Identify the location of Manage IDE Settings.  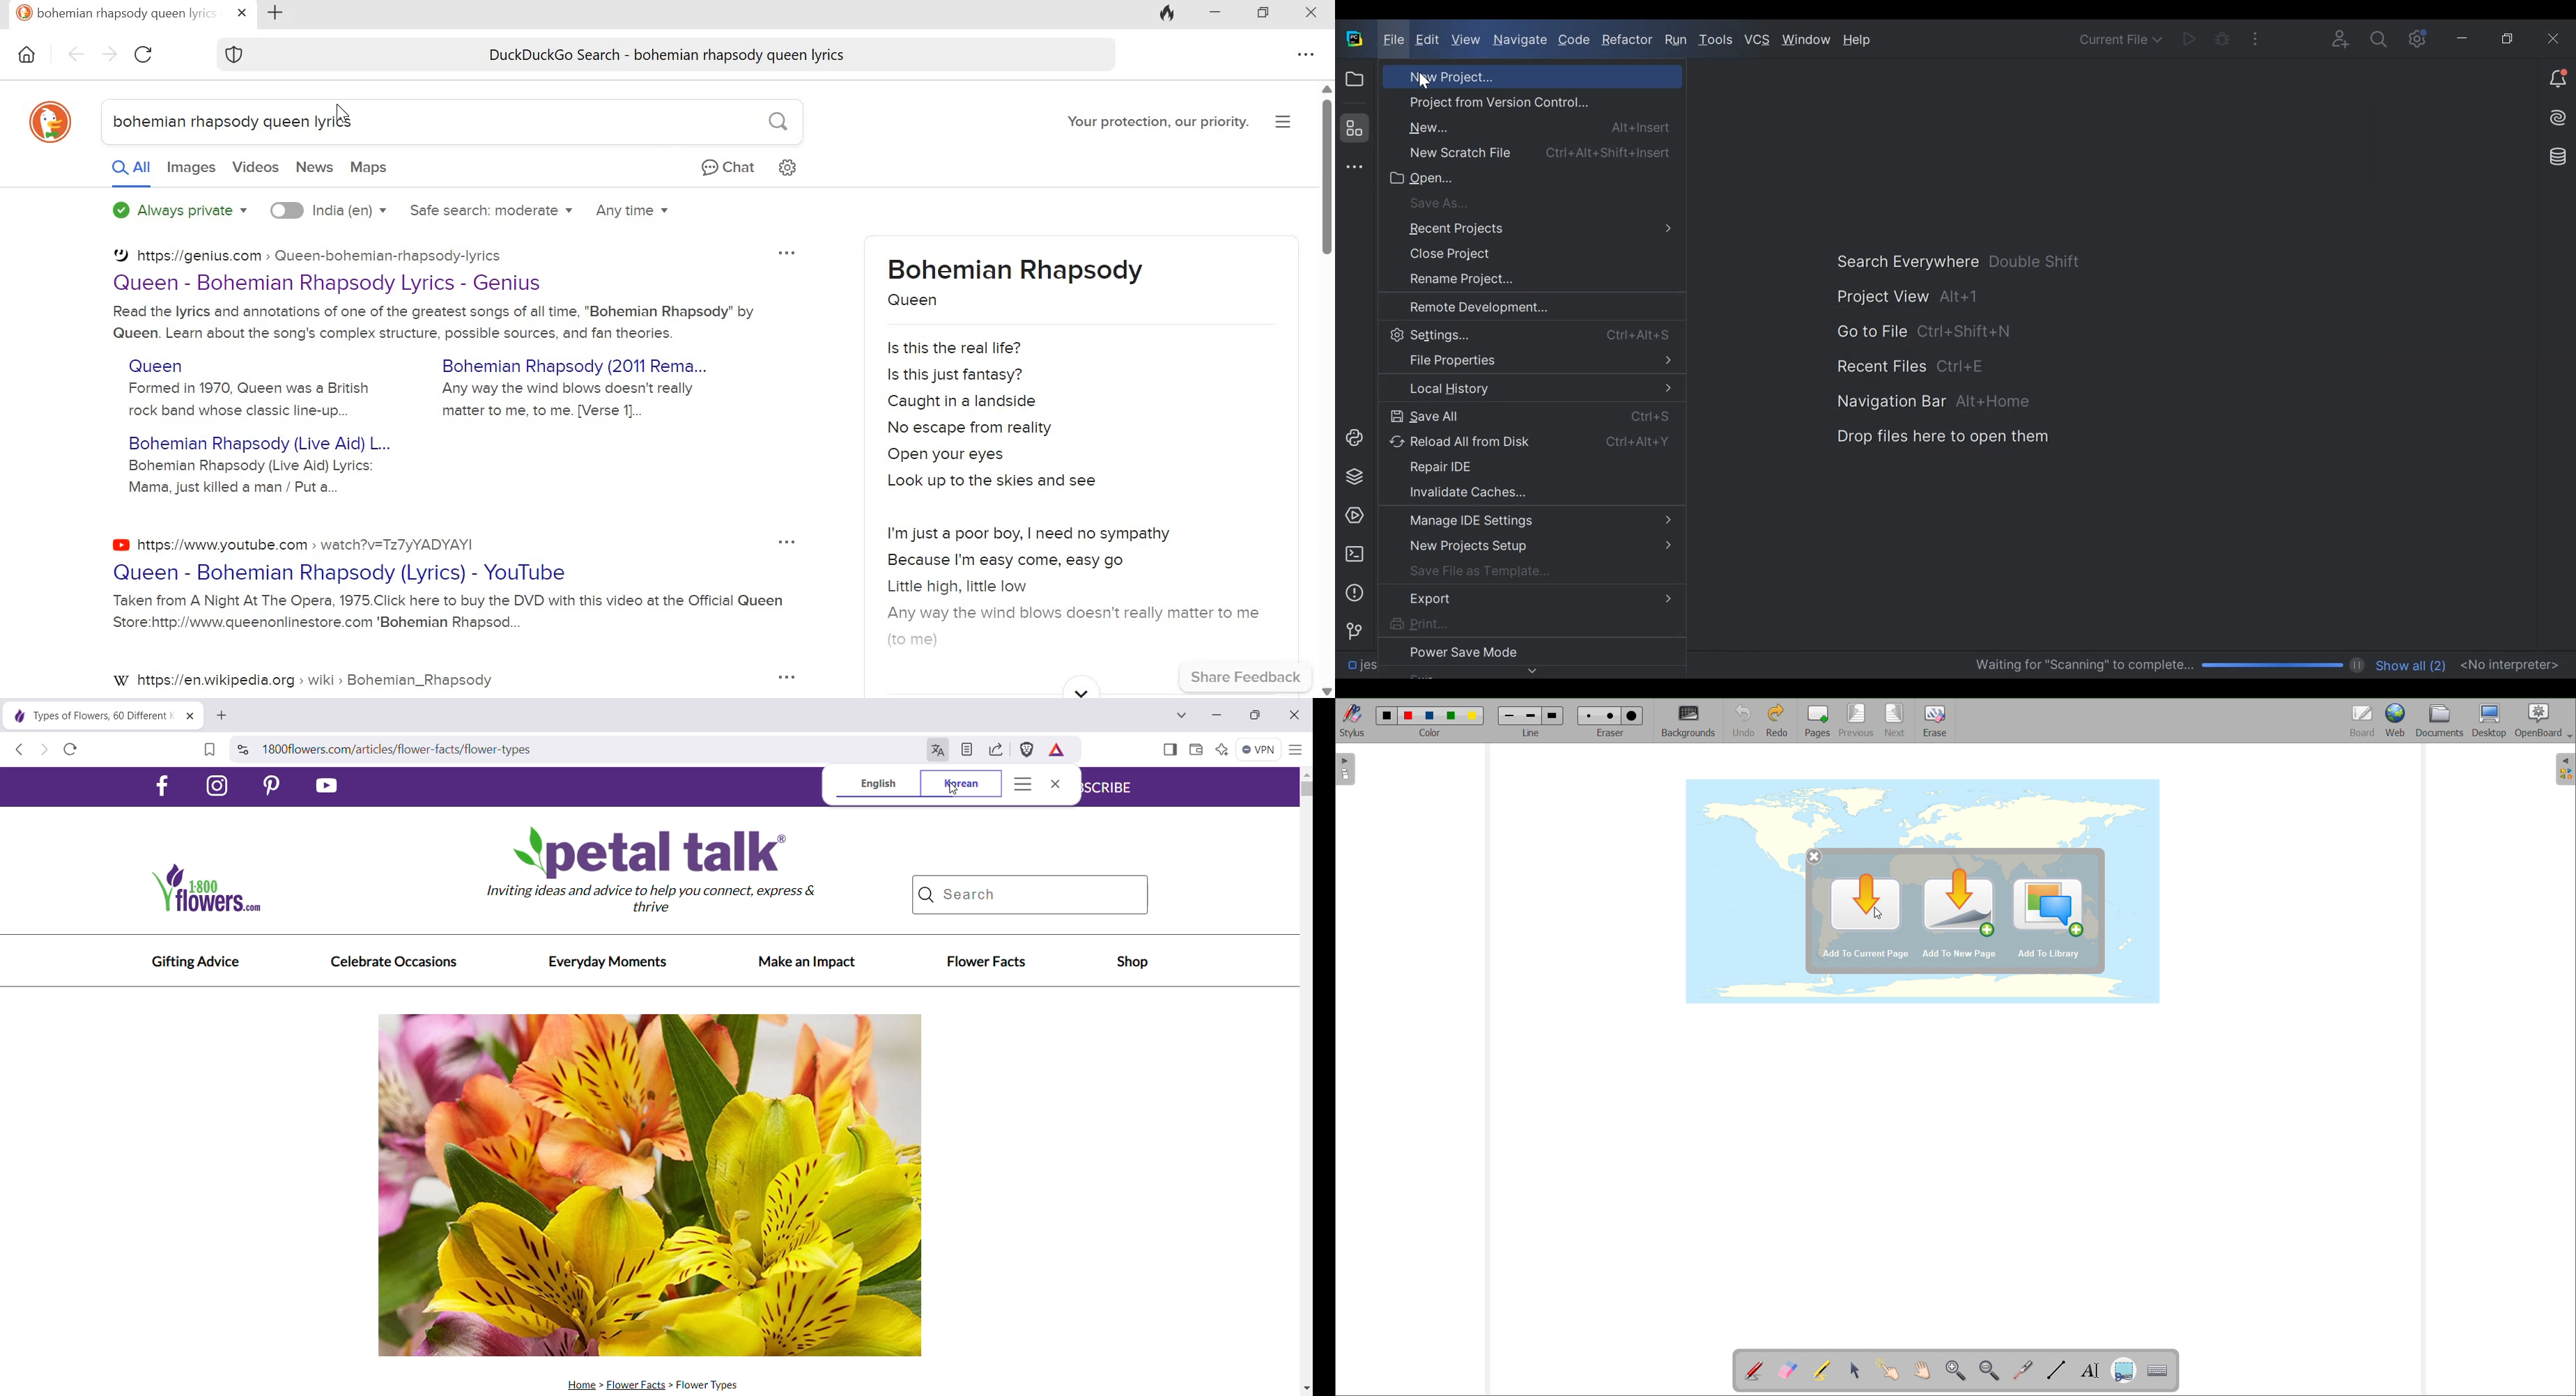
(1530, 522).